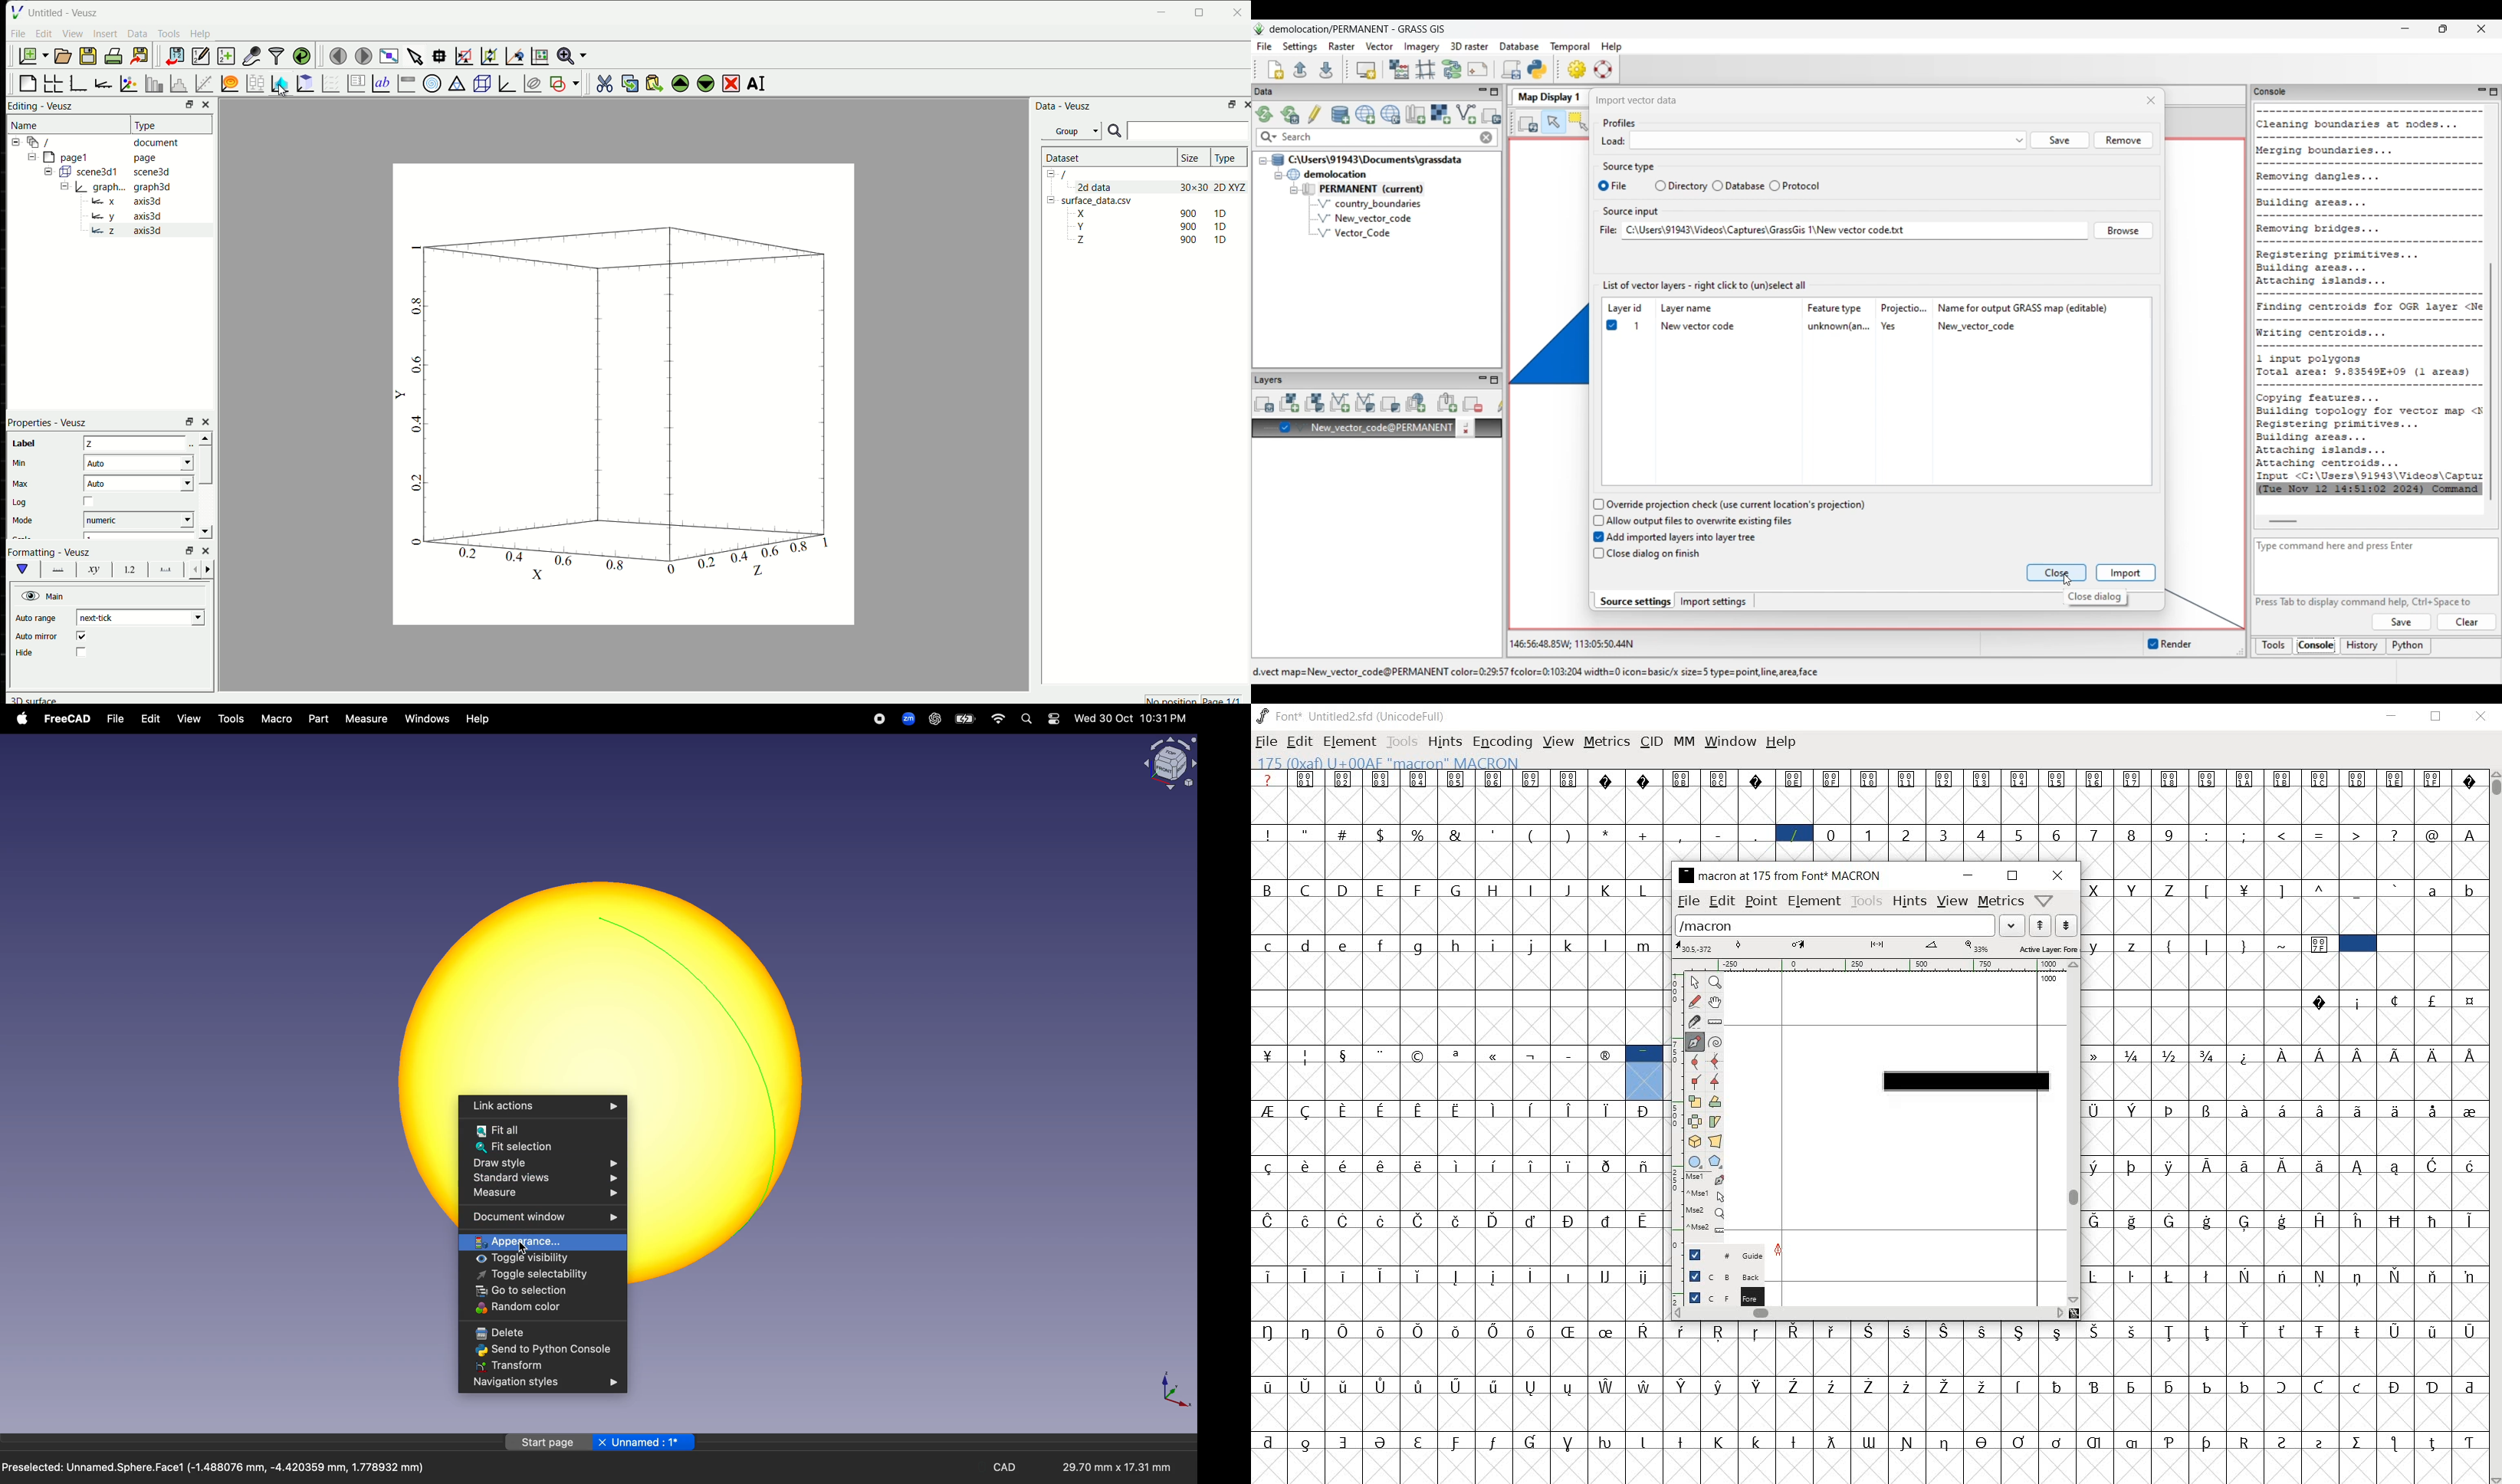 The width and height of the screenshot is (2520, 1484). What do you see at coordinates (104, 201) in the screenshot?
I see `x` at bounding box center [104, 201].